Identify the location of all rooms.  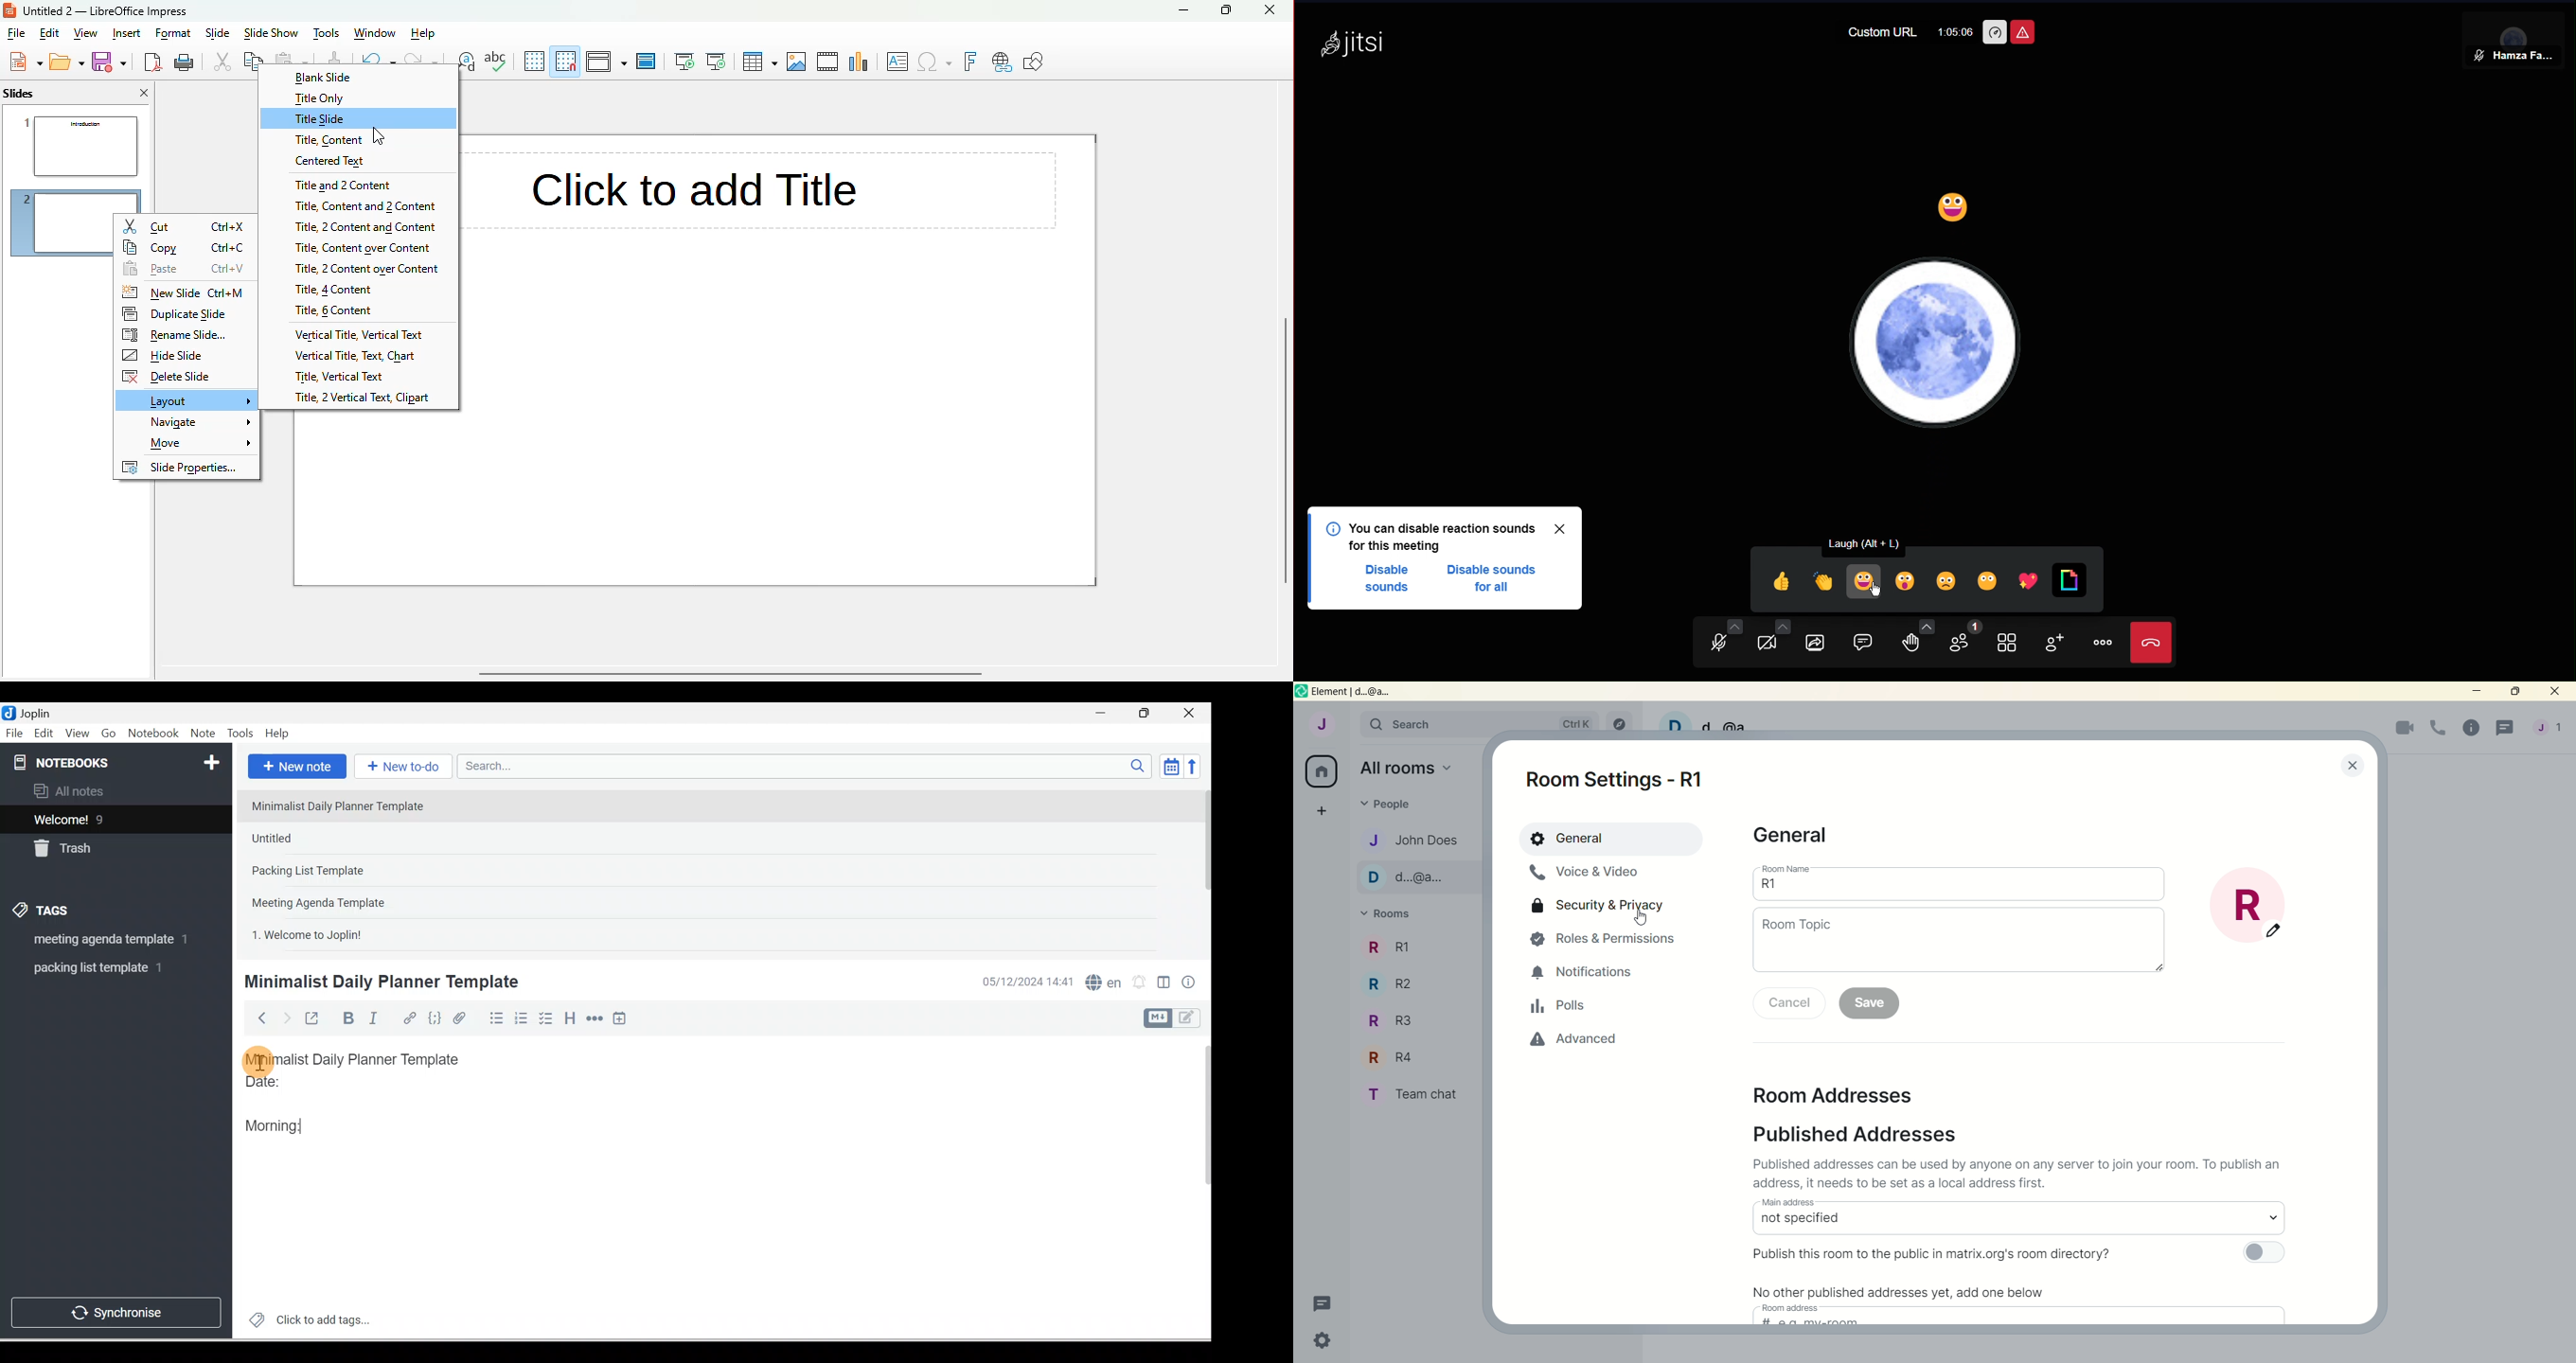
(1323, 772).